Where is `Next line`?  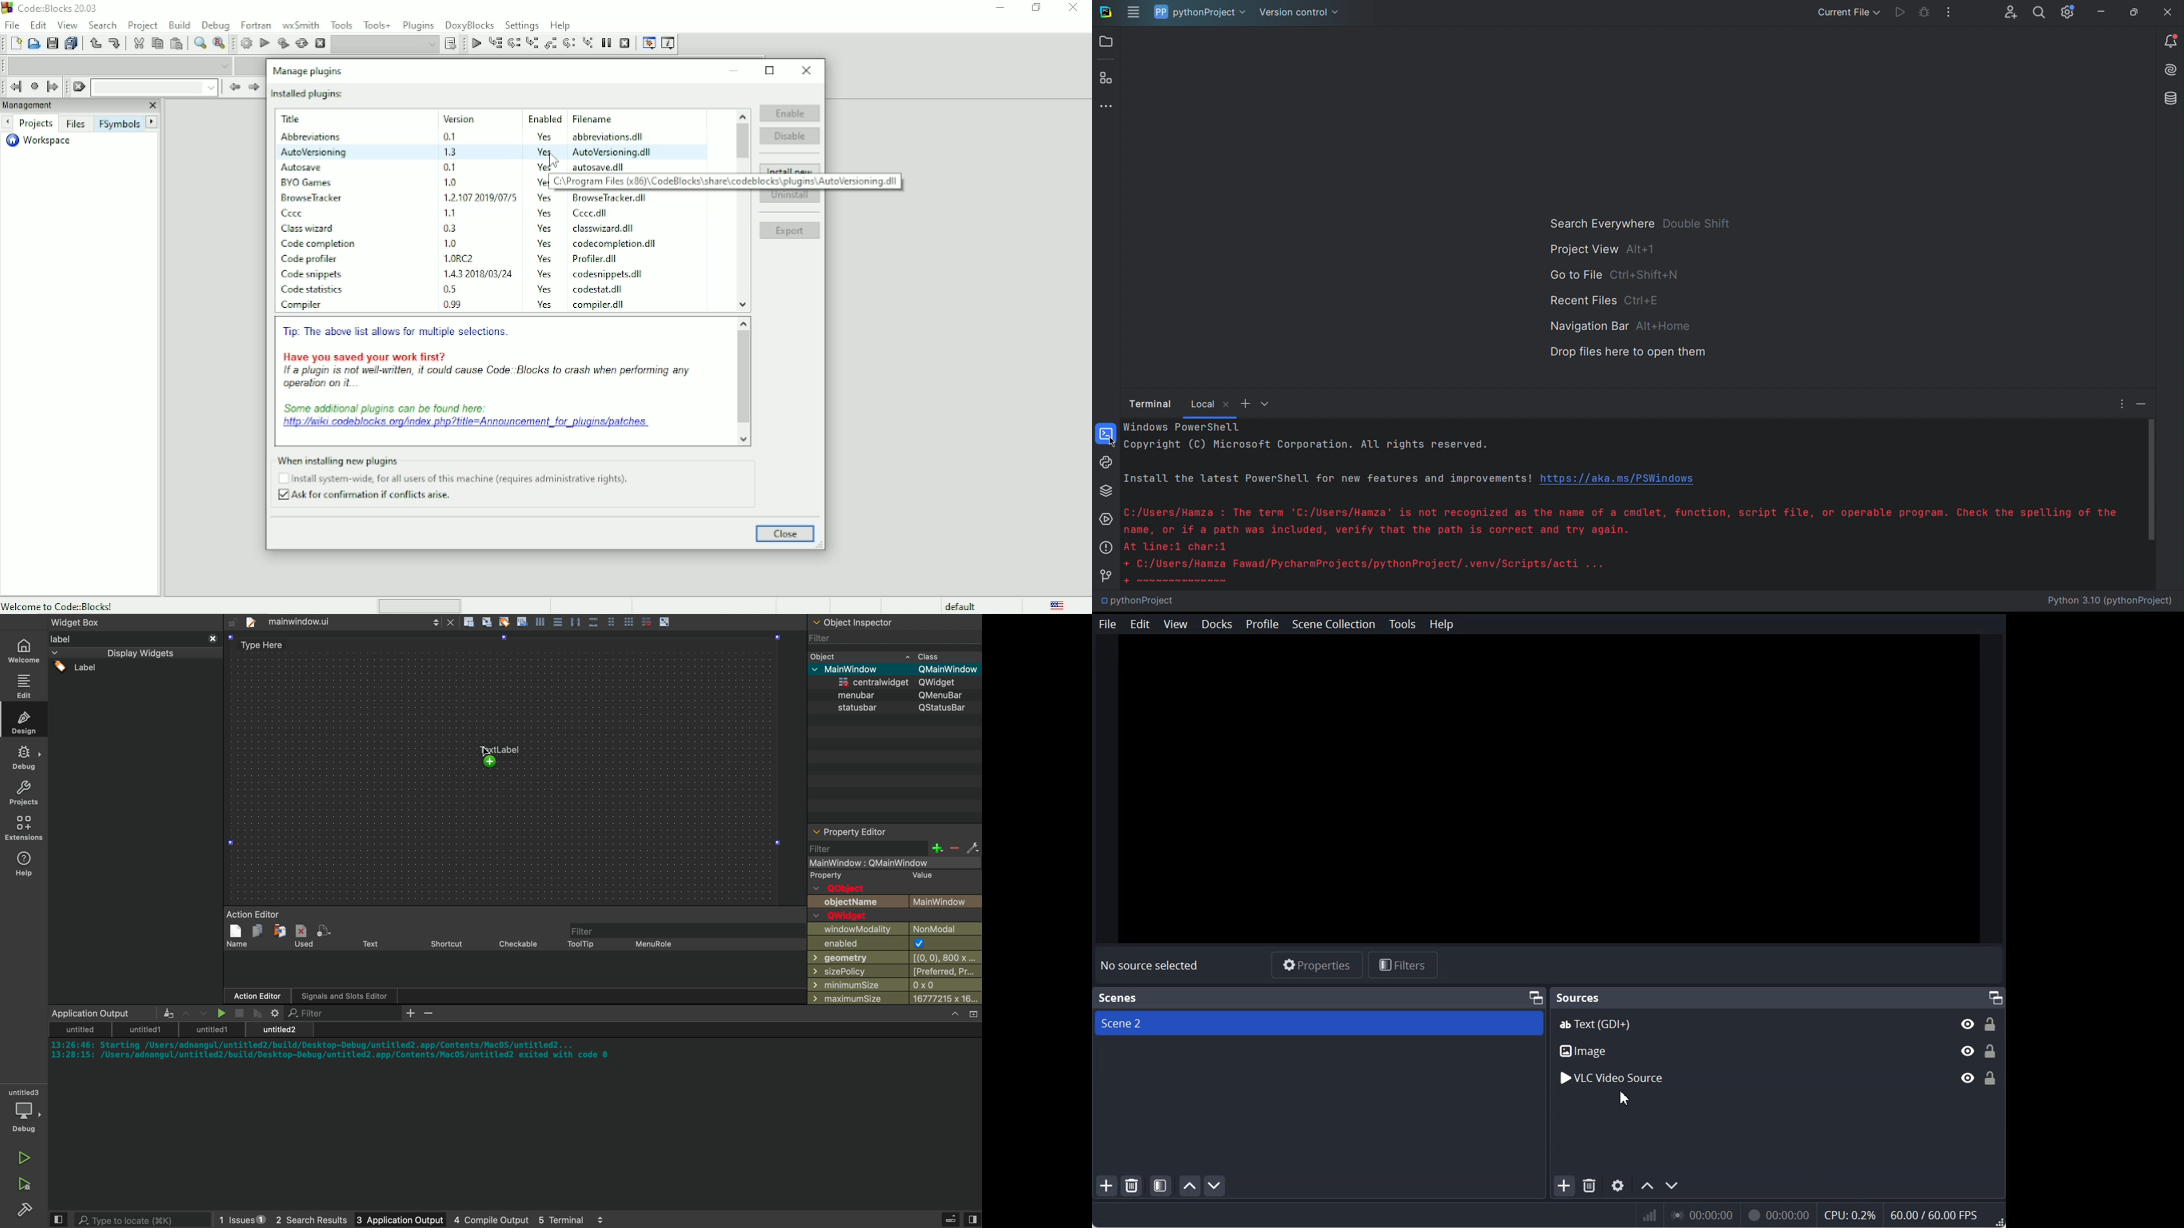
Next line is located at coordinates (515, 44).